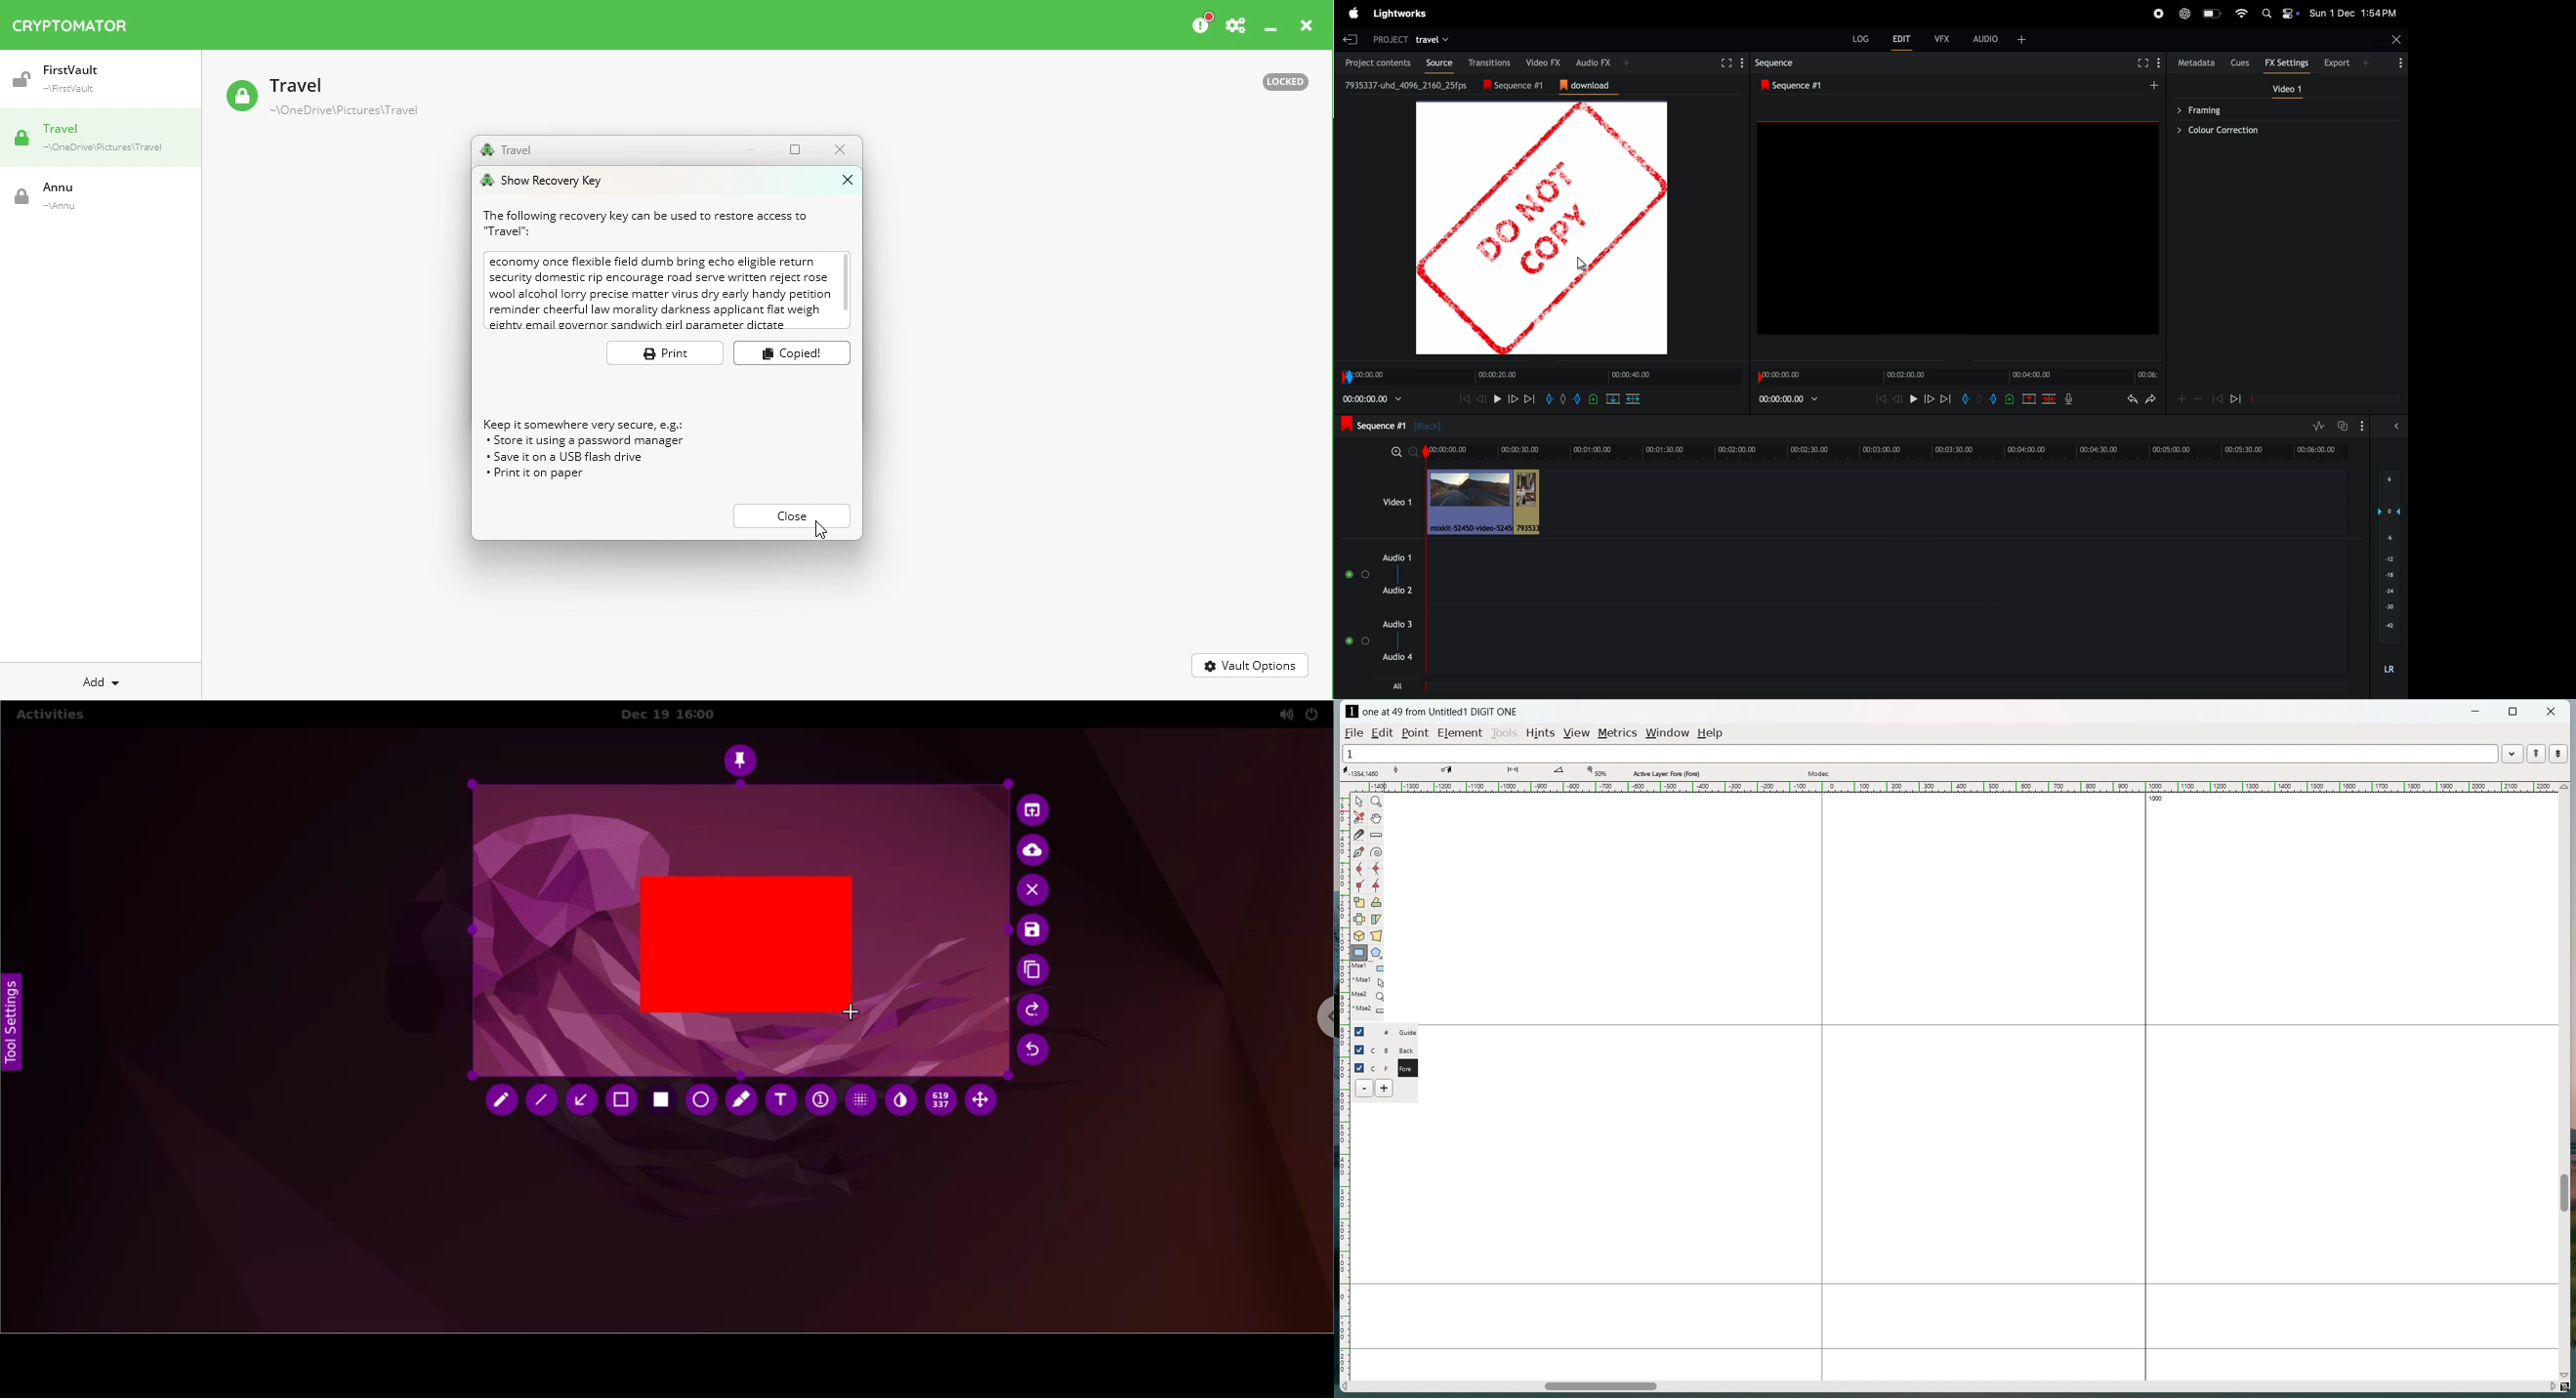 Image resolution: width=2576 pixels, height=1400 pixels. What do you see at coordinates (1743, 63) in the screenshot?
I see `Settings` at bounding box center [1743, 63].